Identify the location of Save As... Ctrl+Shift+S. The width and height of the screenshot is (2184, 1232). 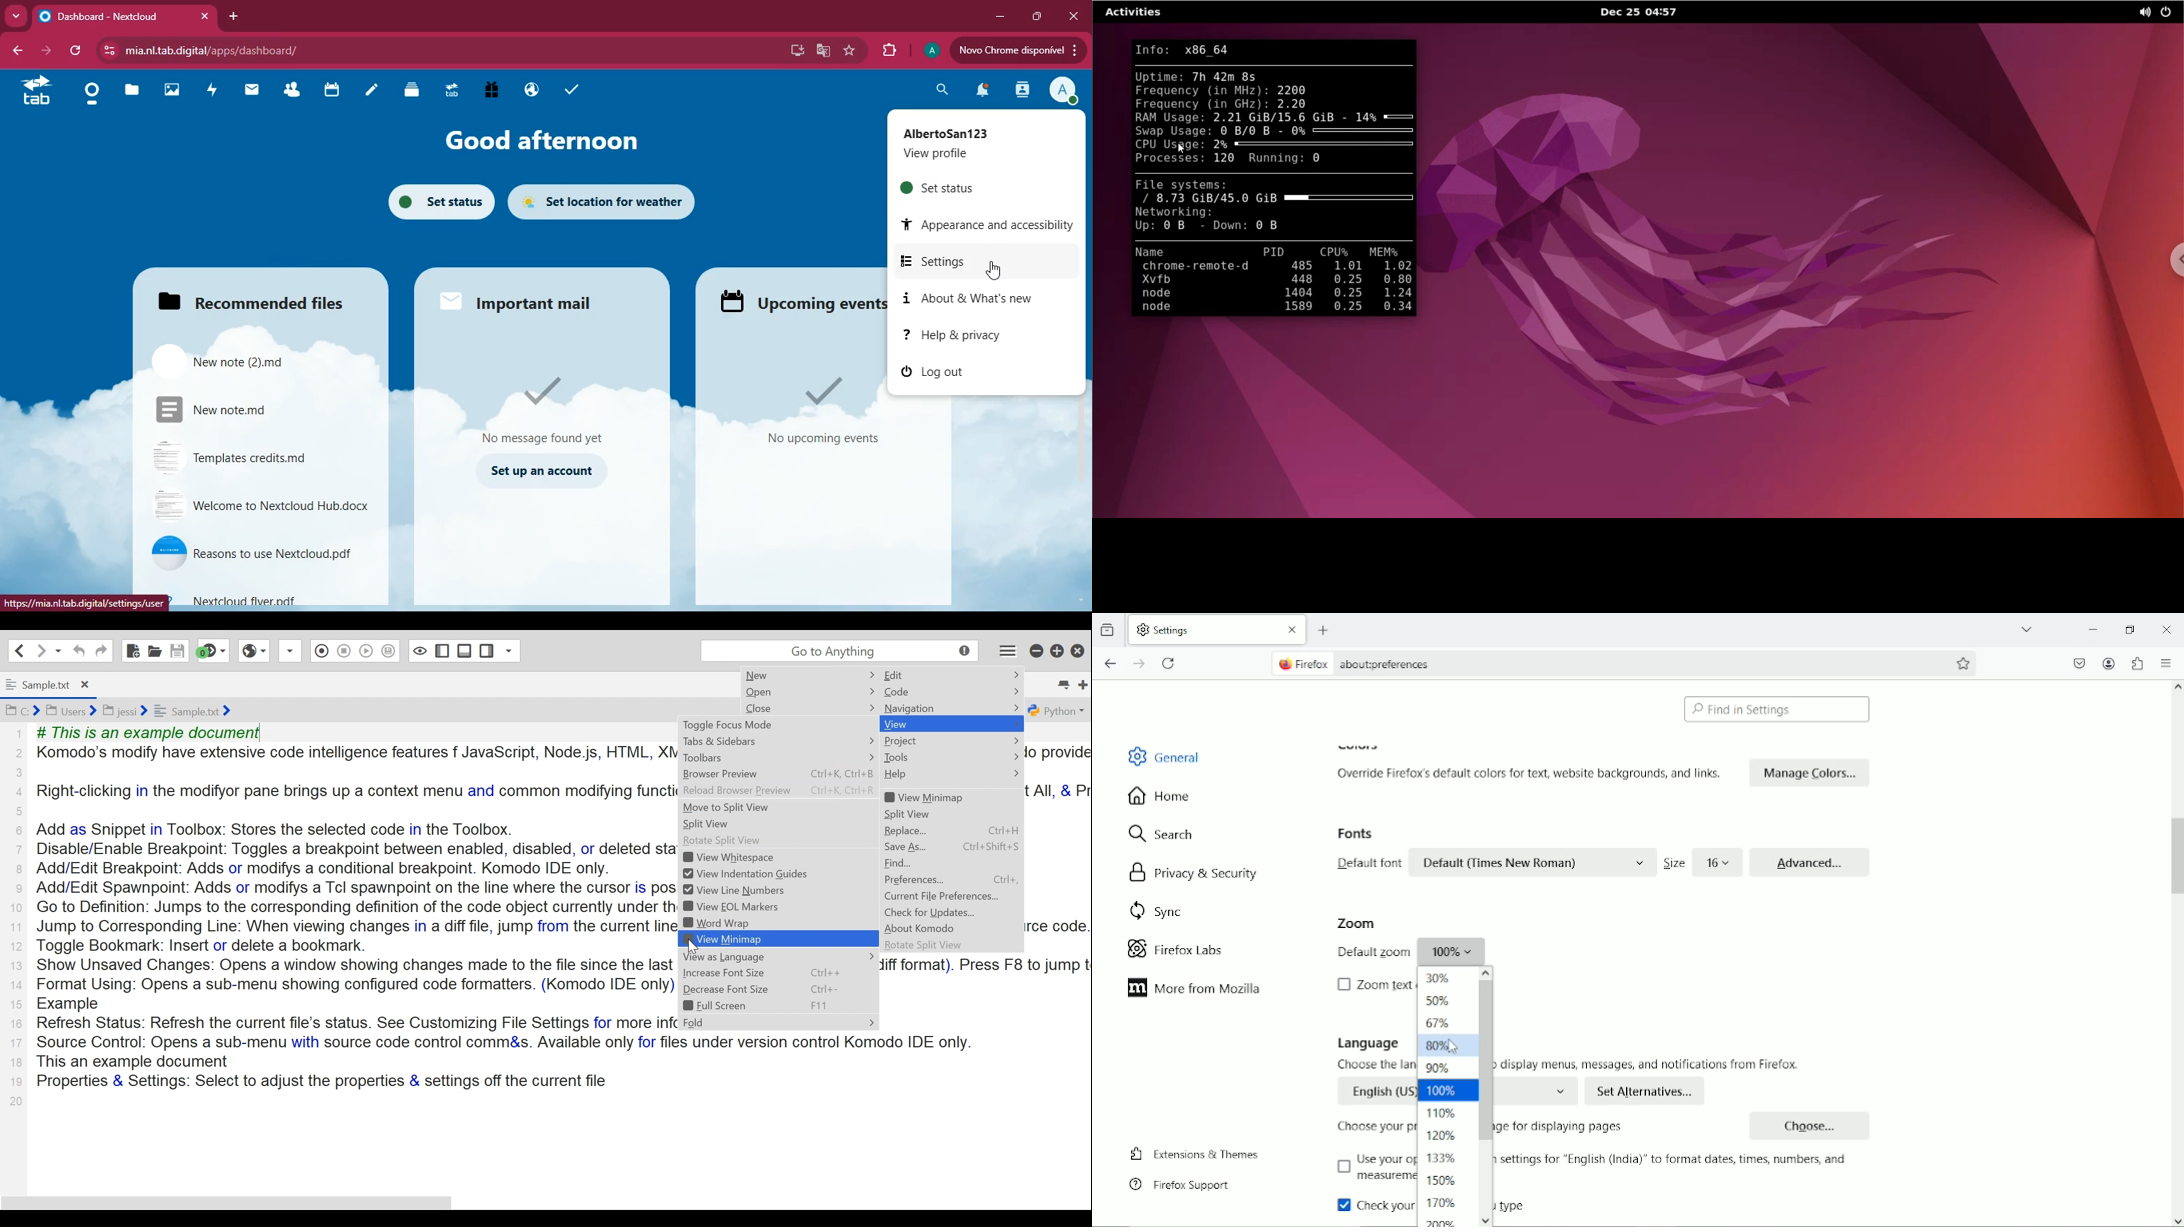
(953, 847).